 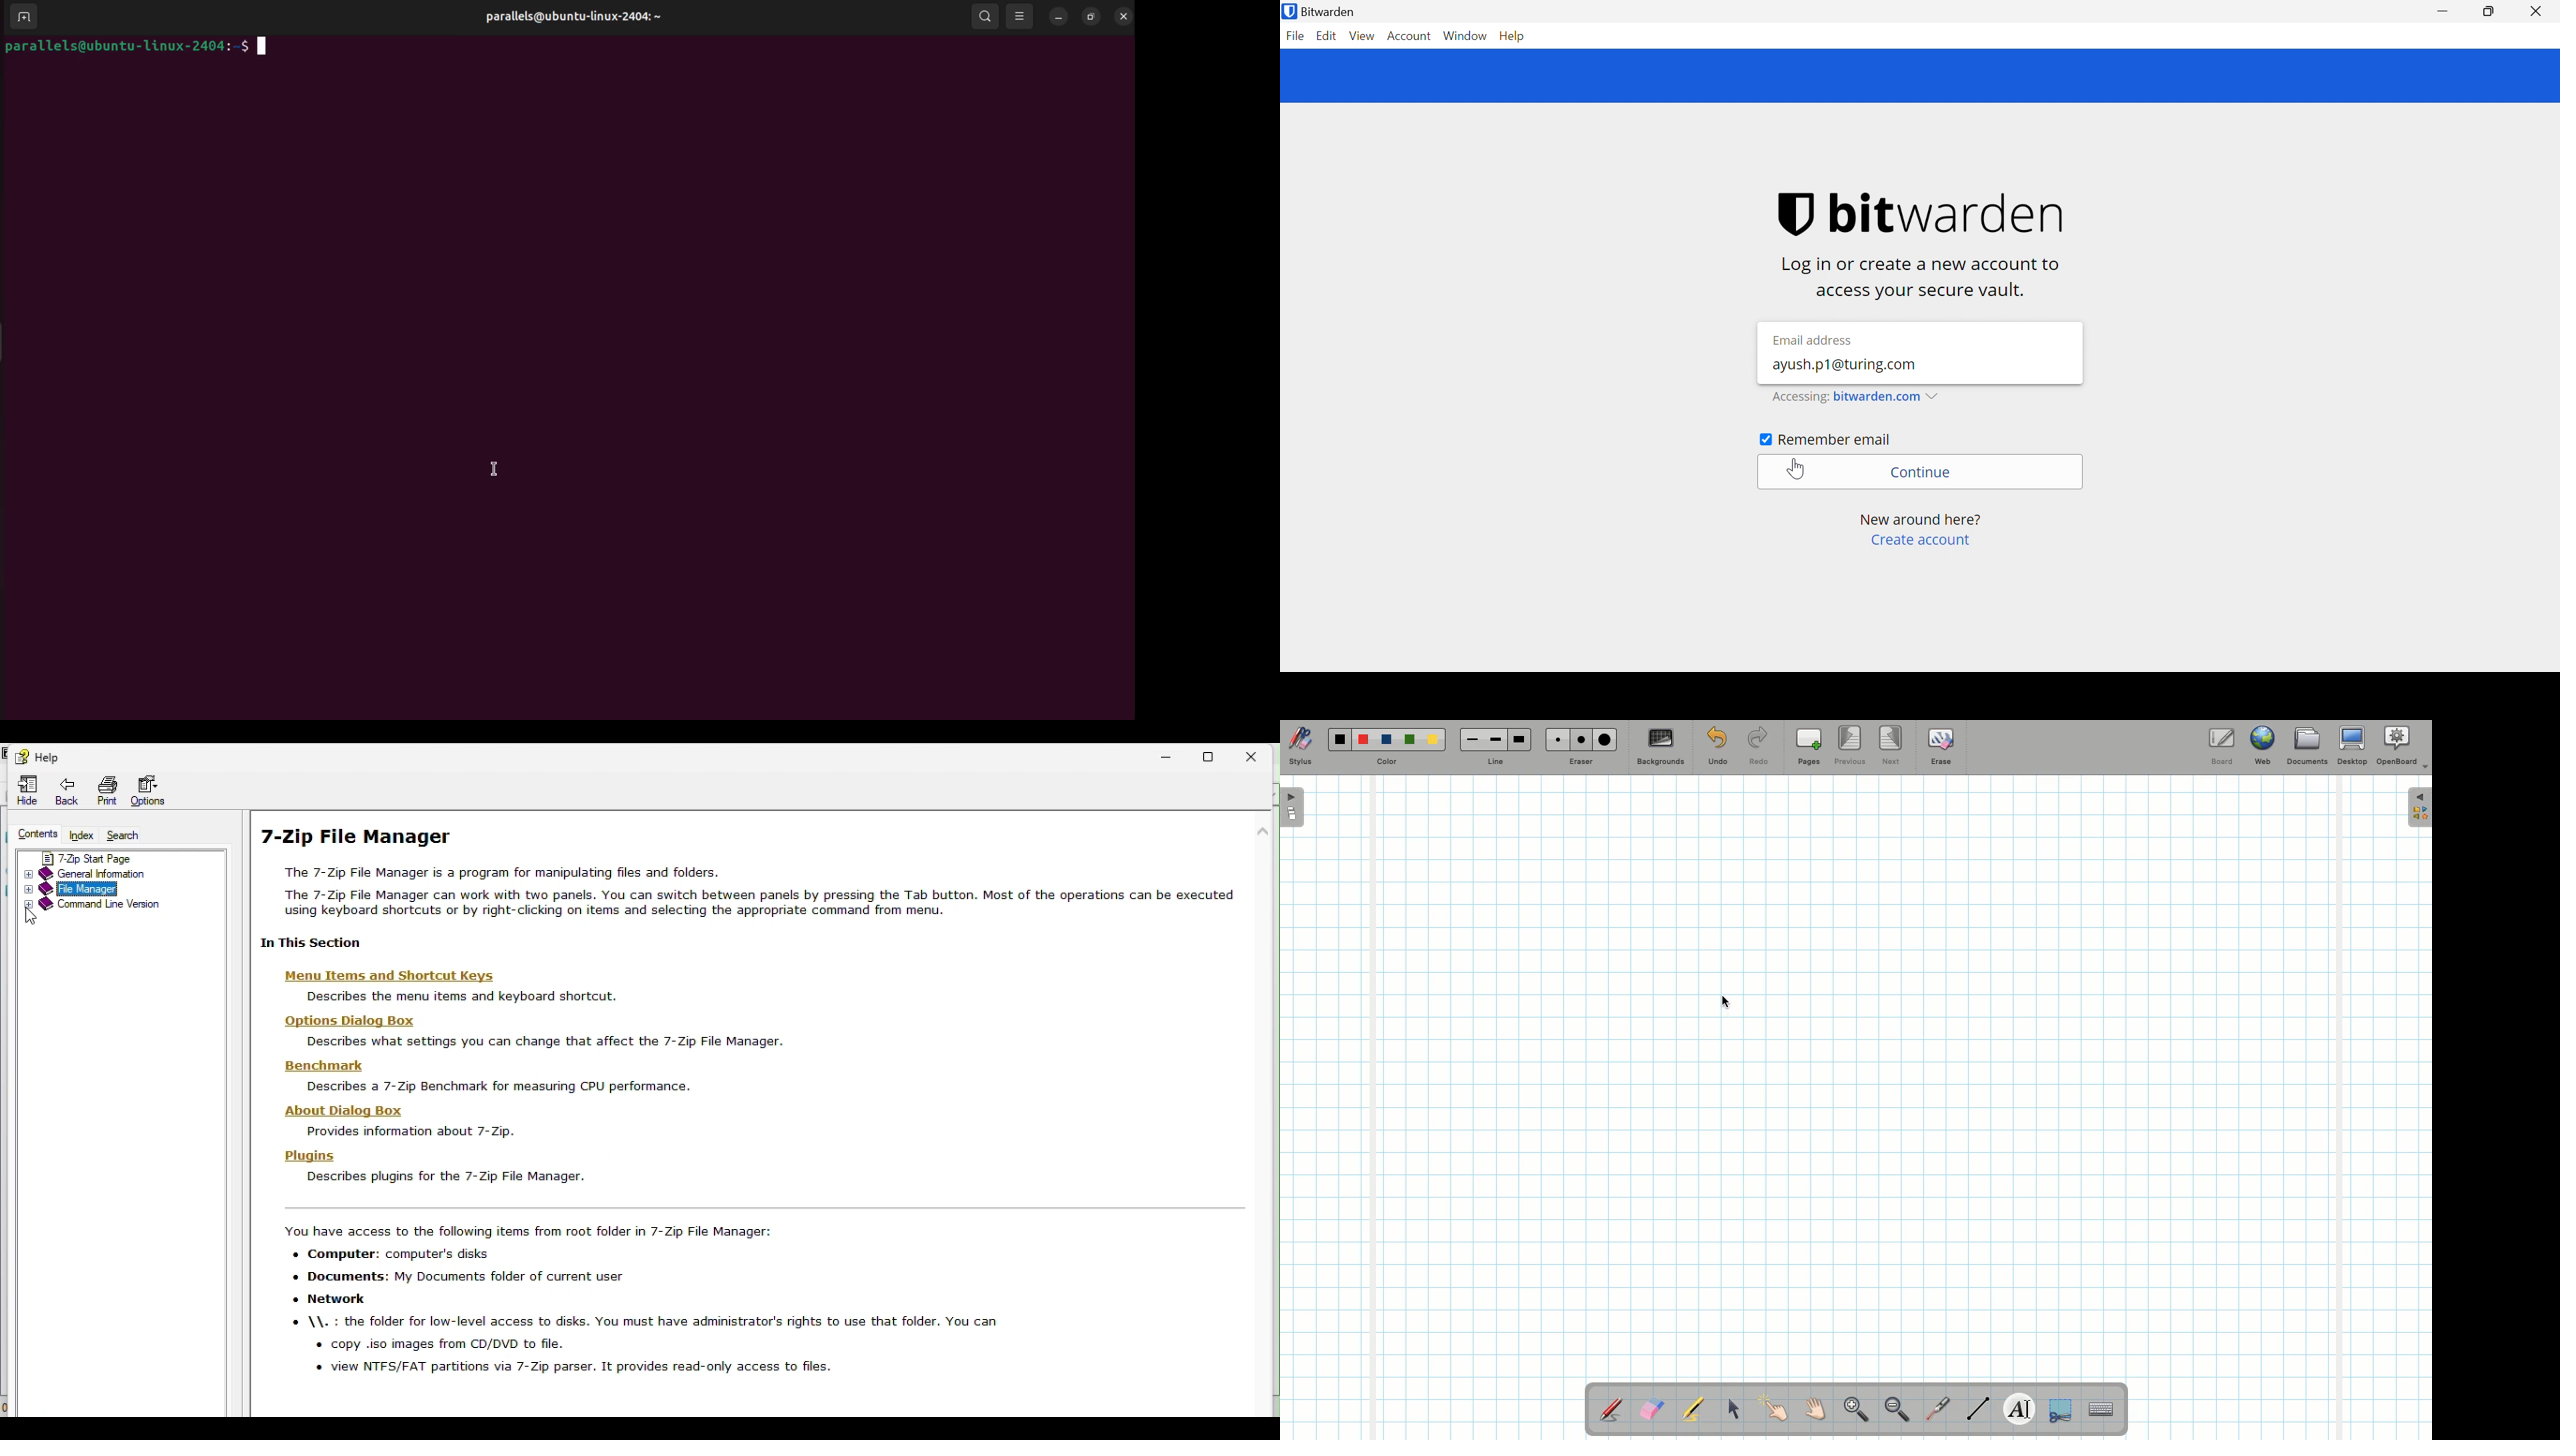 What do you see at coordinates (1022, 15) in the screenshot?
I see `view options` at bounding box center [1022, 15].